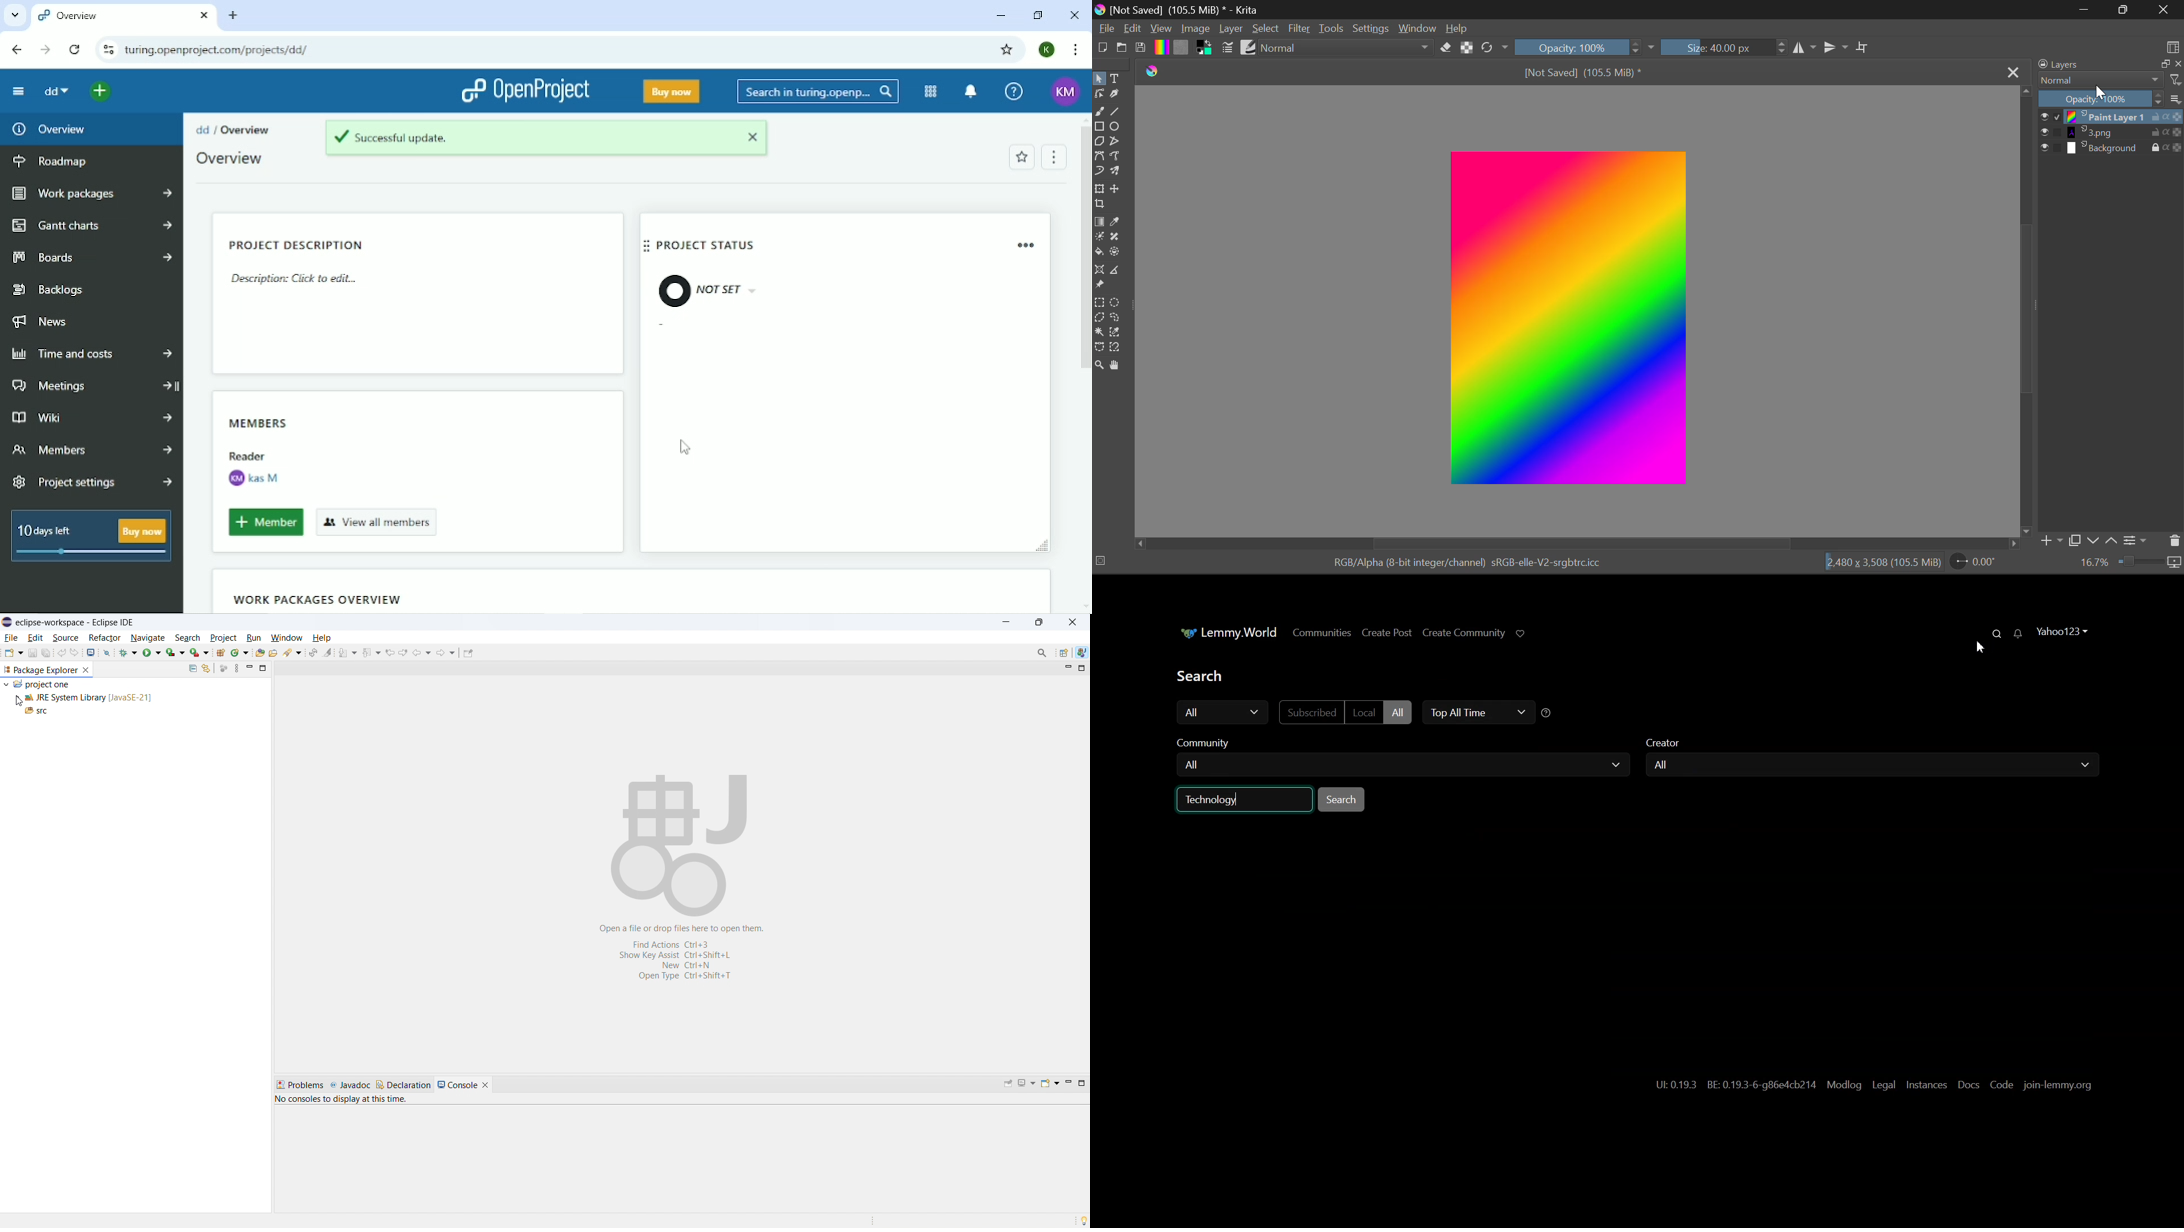 The height and width of the screenshot is (1232, 2184). I want to click on Select, so click(1099, 78).